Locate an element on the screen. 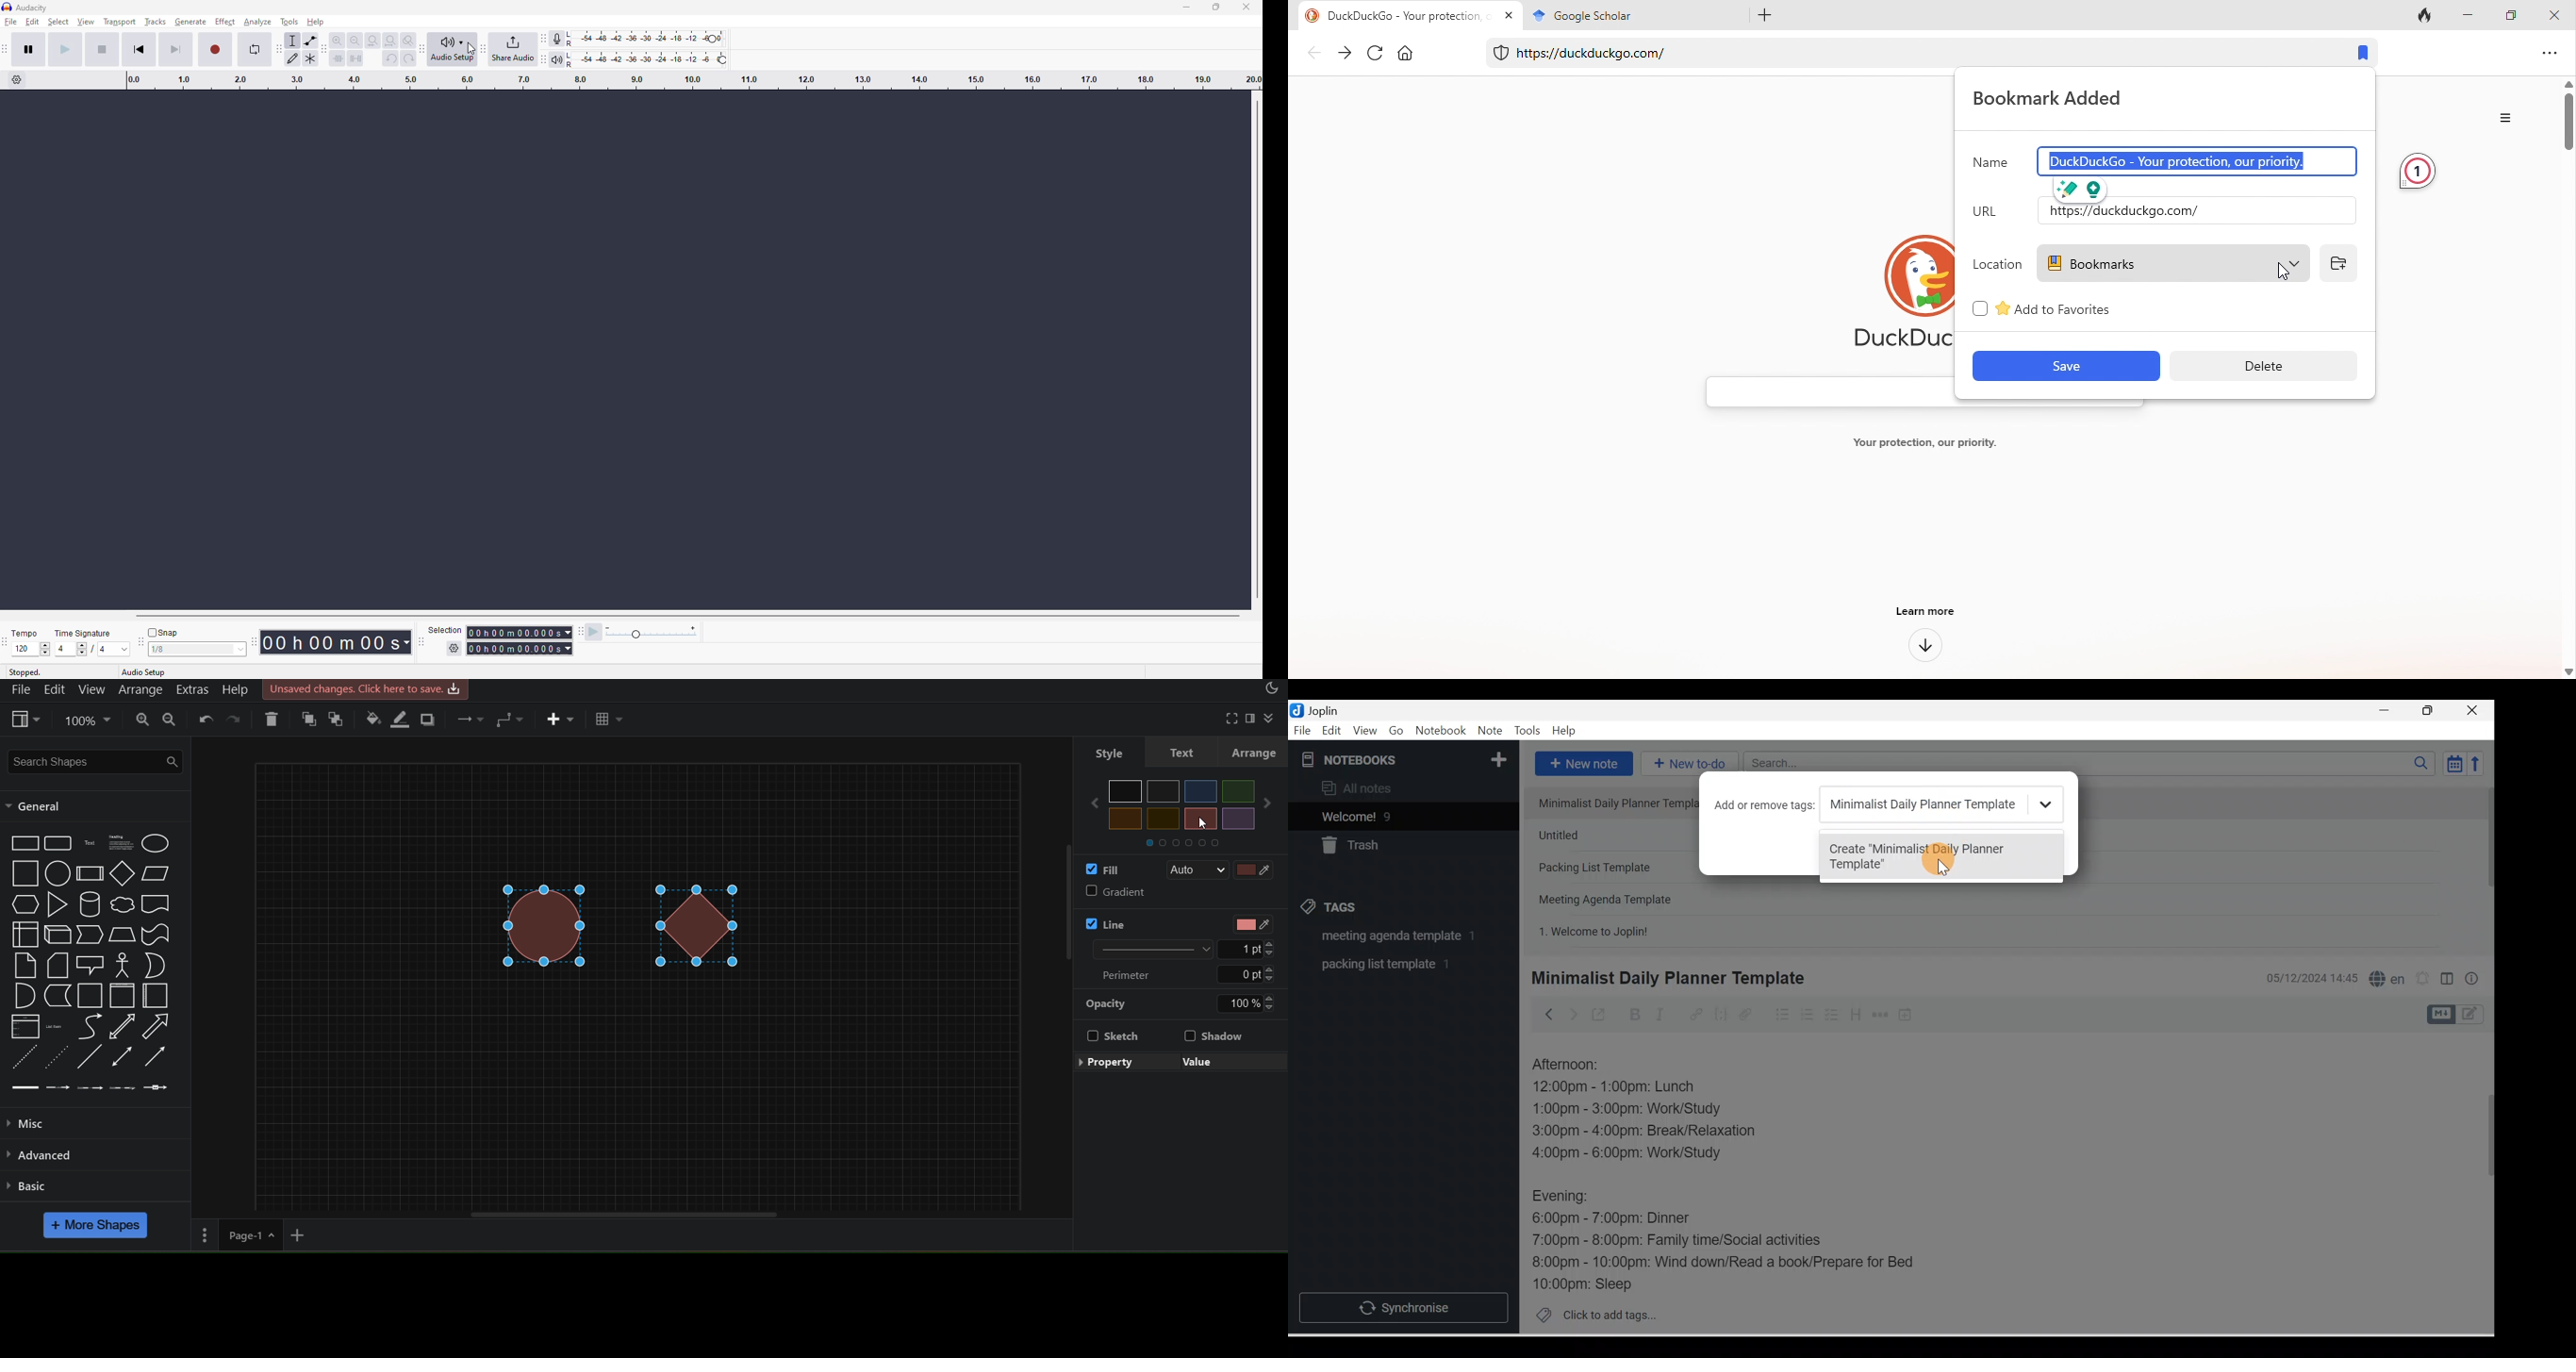 This screenshot has width=2576, height=1372. line color is located at coordinates (402, 719).